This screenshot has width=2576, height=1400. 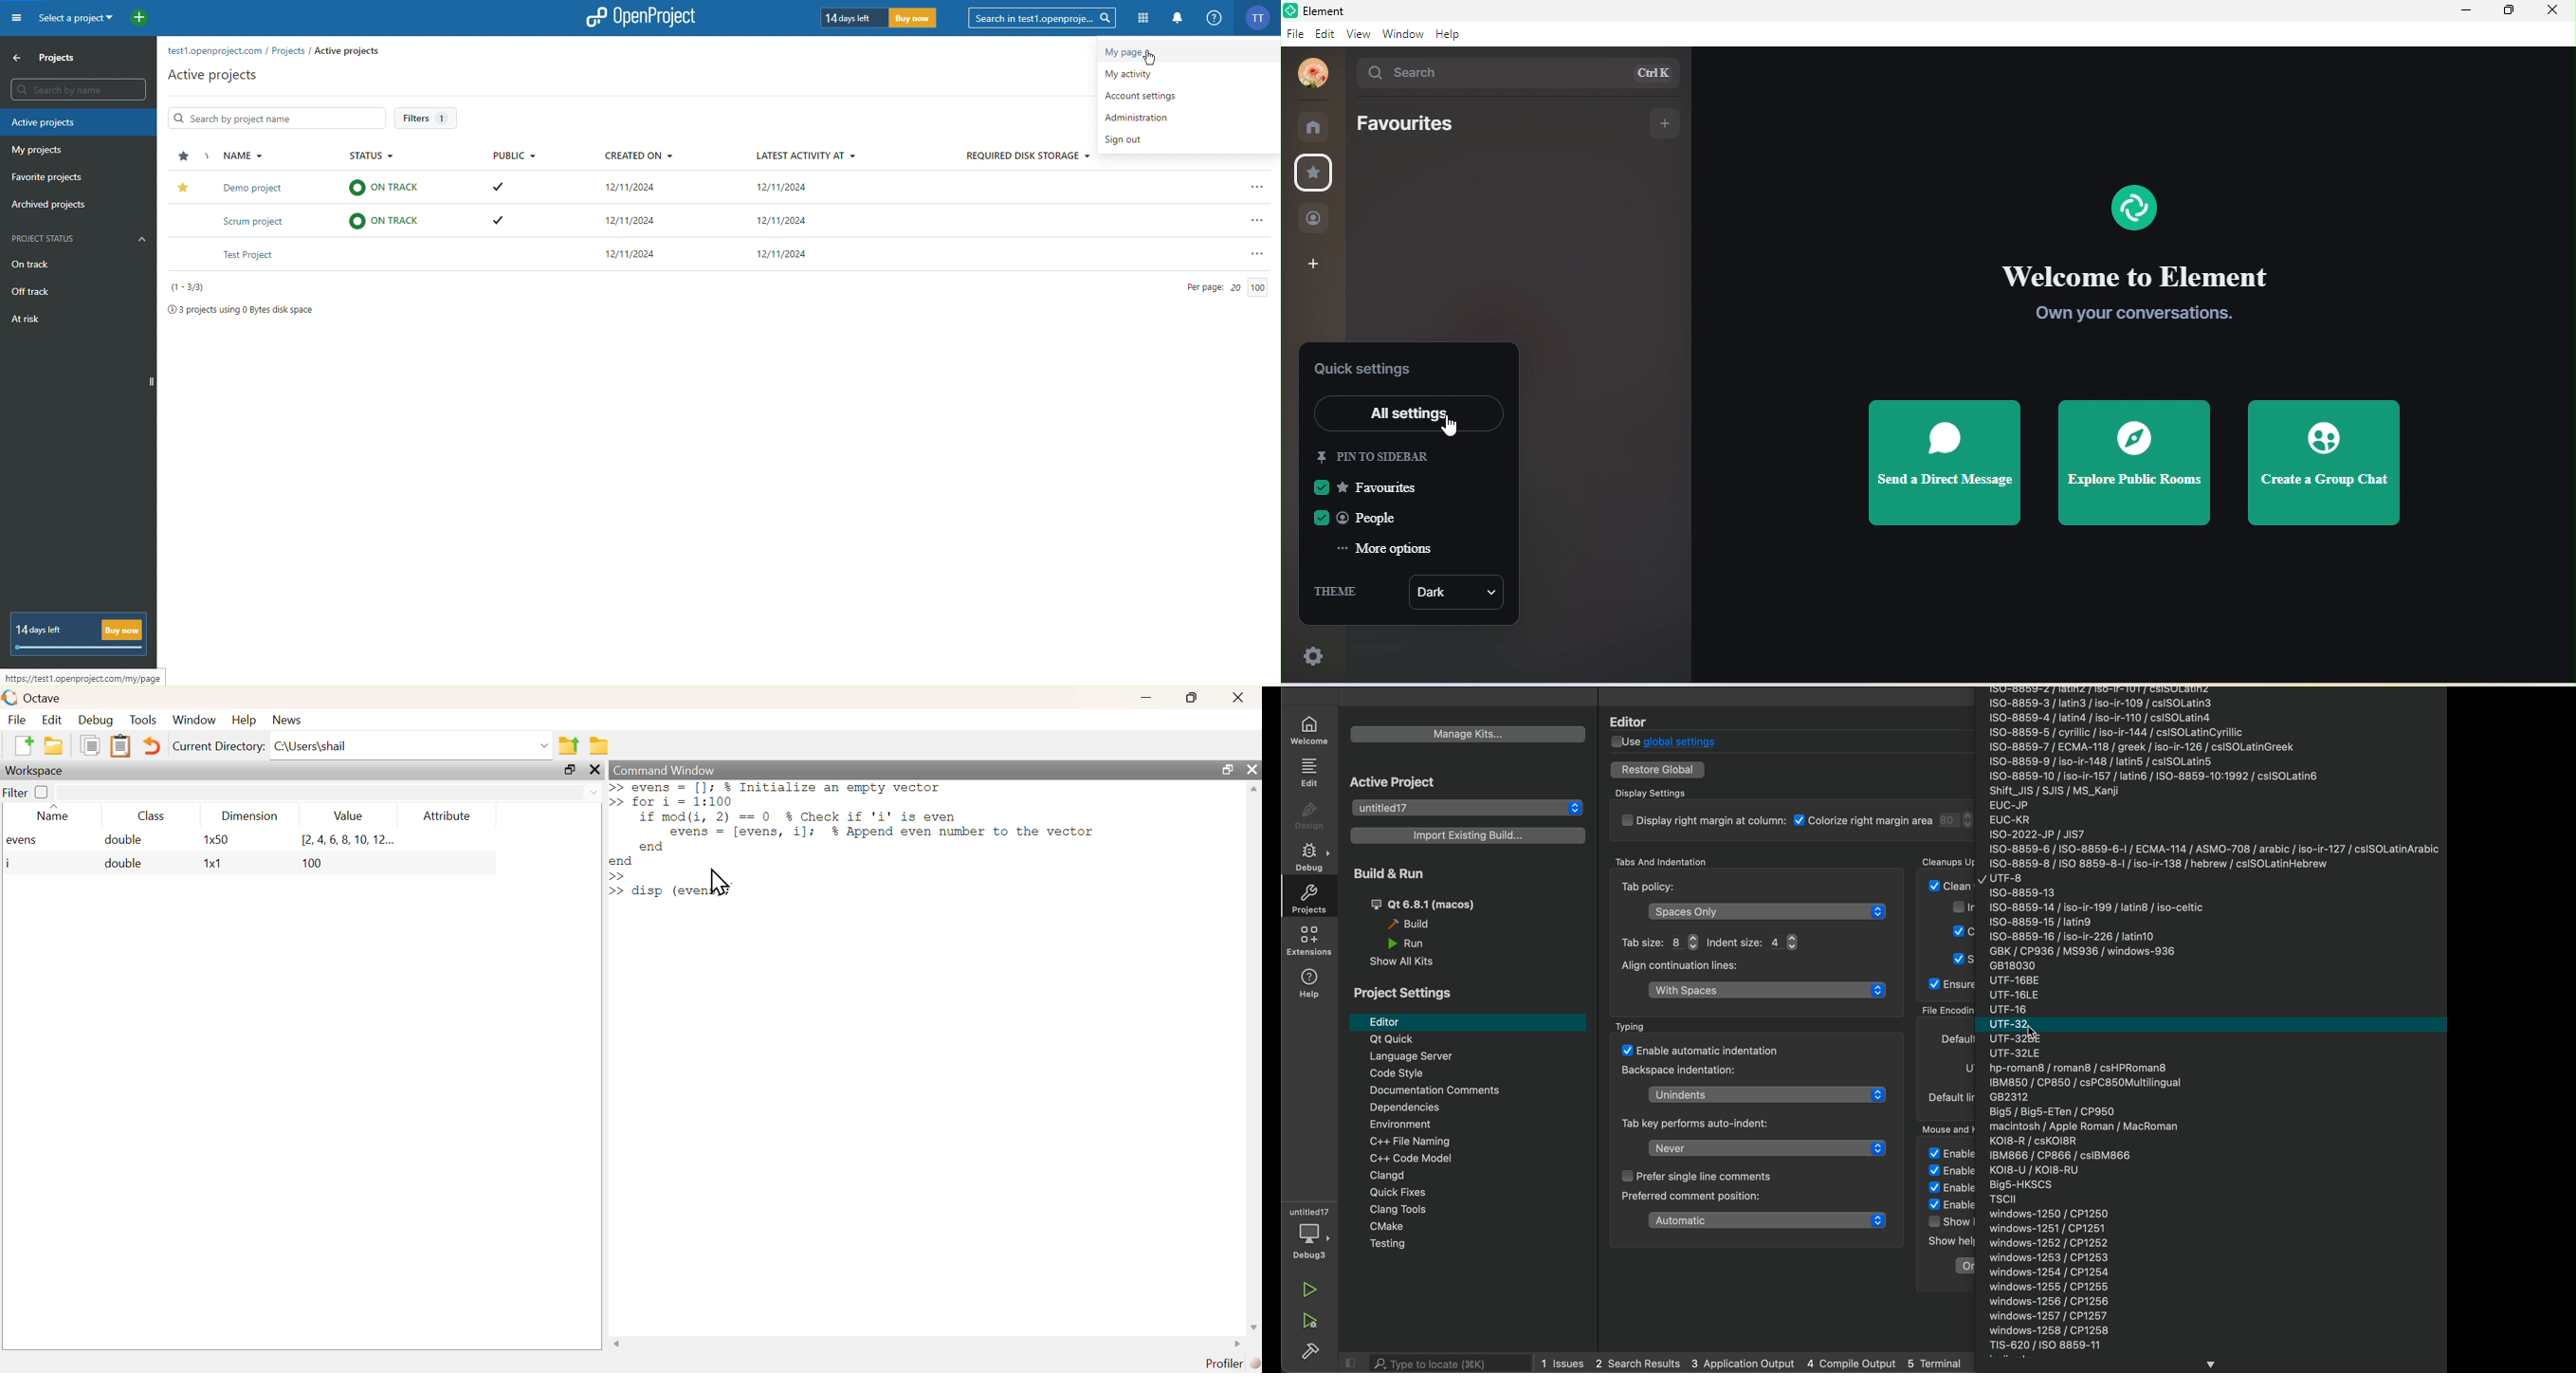 What do you see at coordinates (329, 792) in the screenshot?
I see `filter` at bounding box center [329, 792].